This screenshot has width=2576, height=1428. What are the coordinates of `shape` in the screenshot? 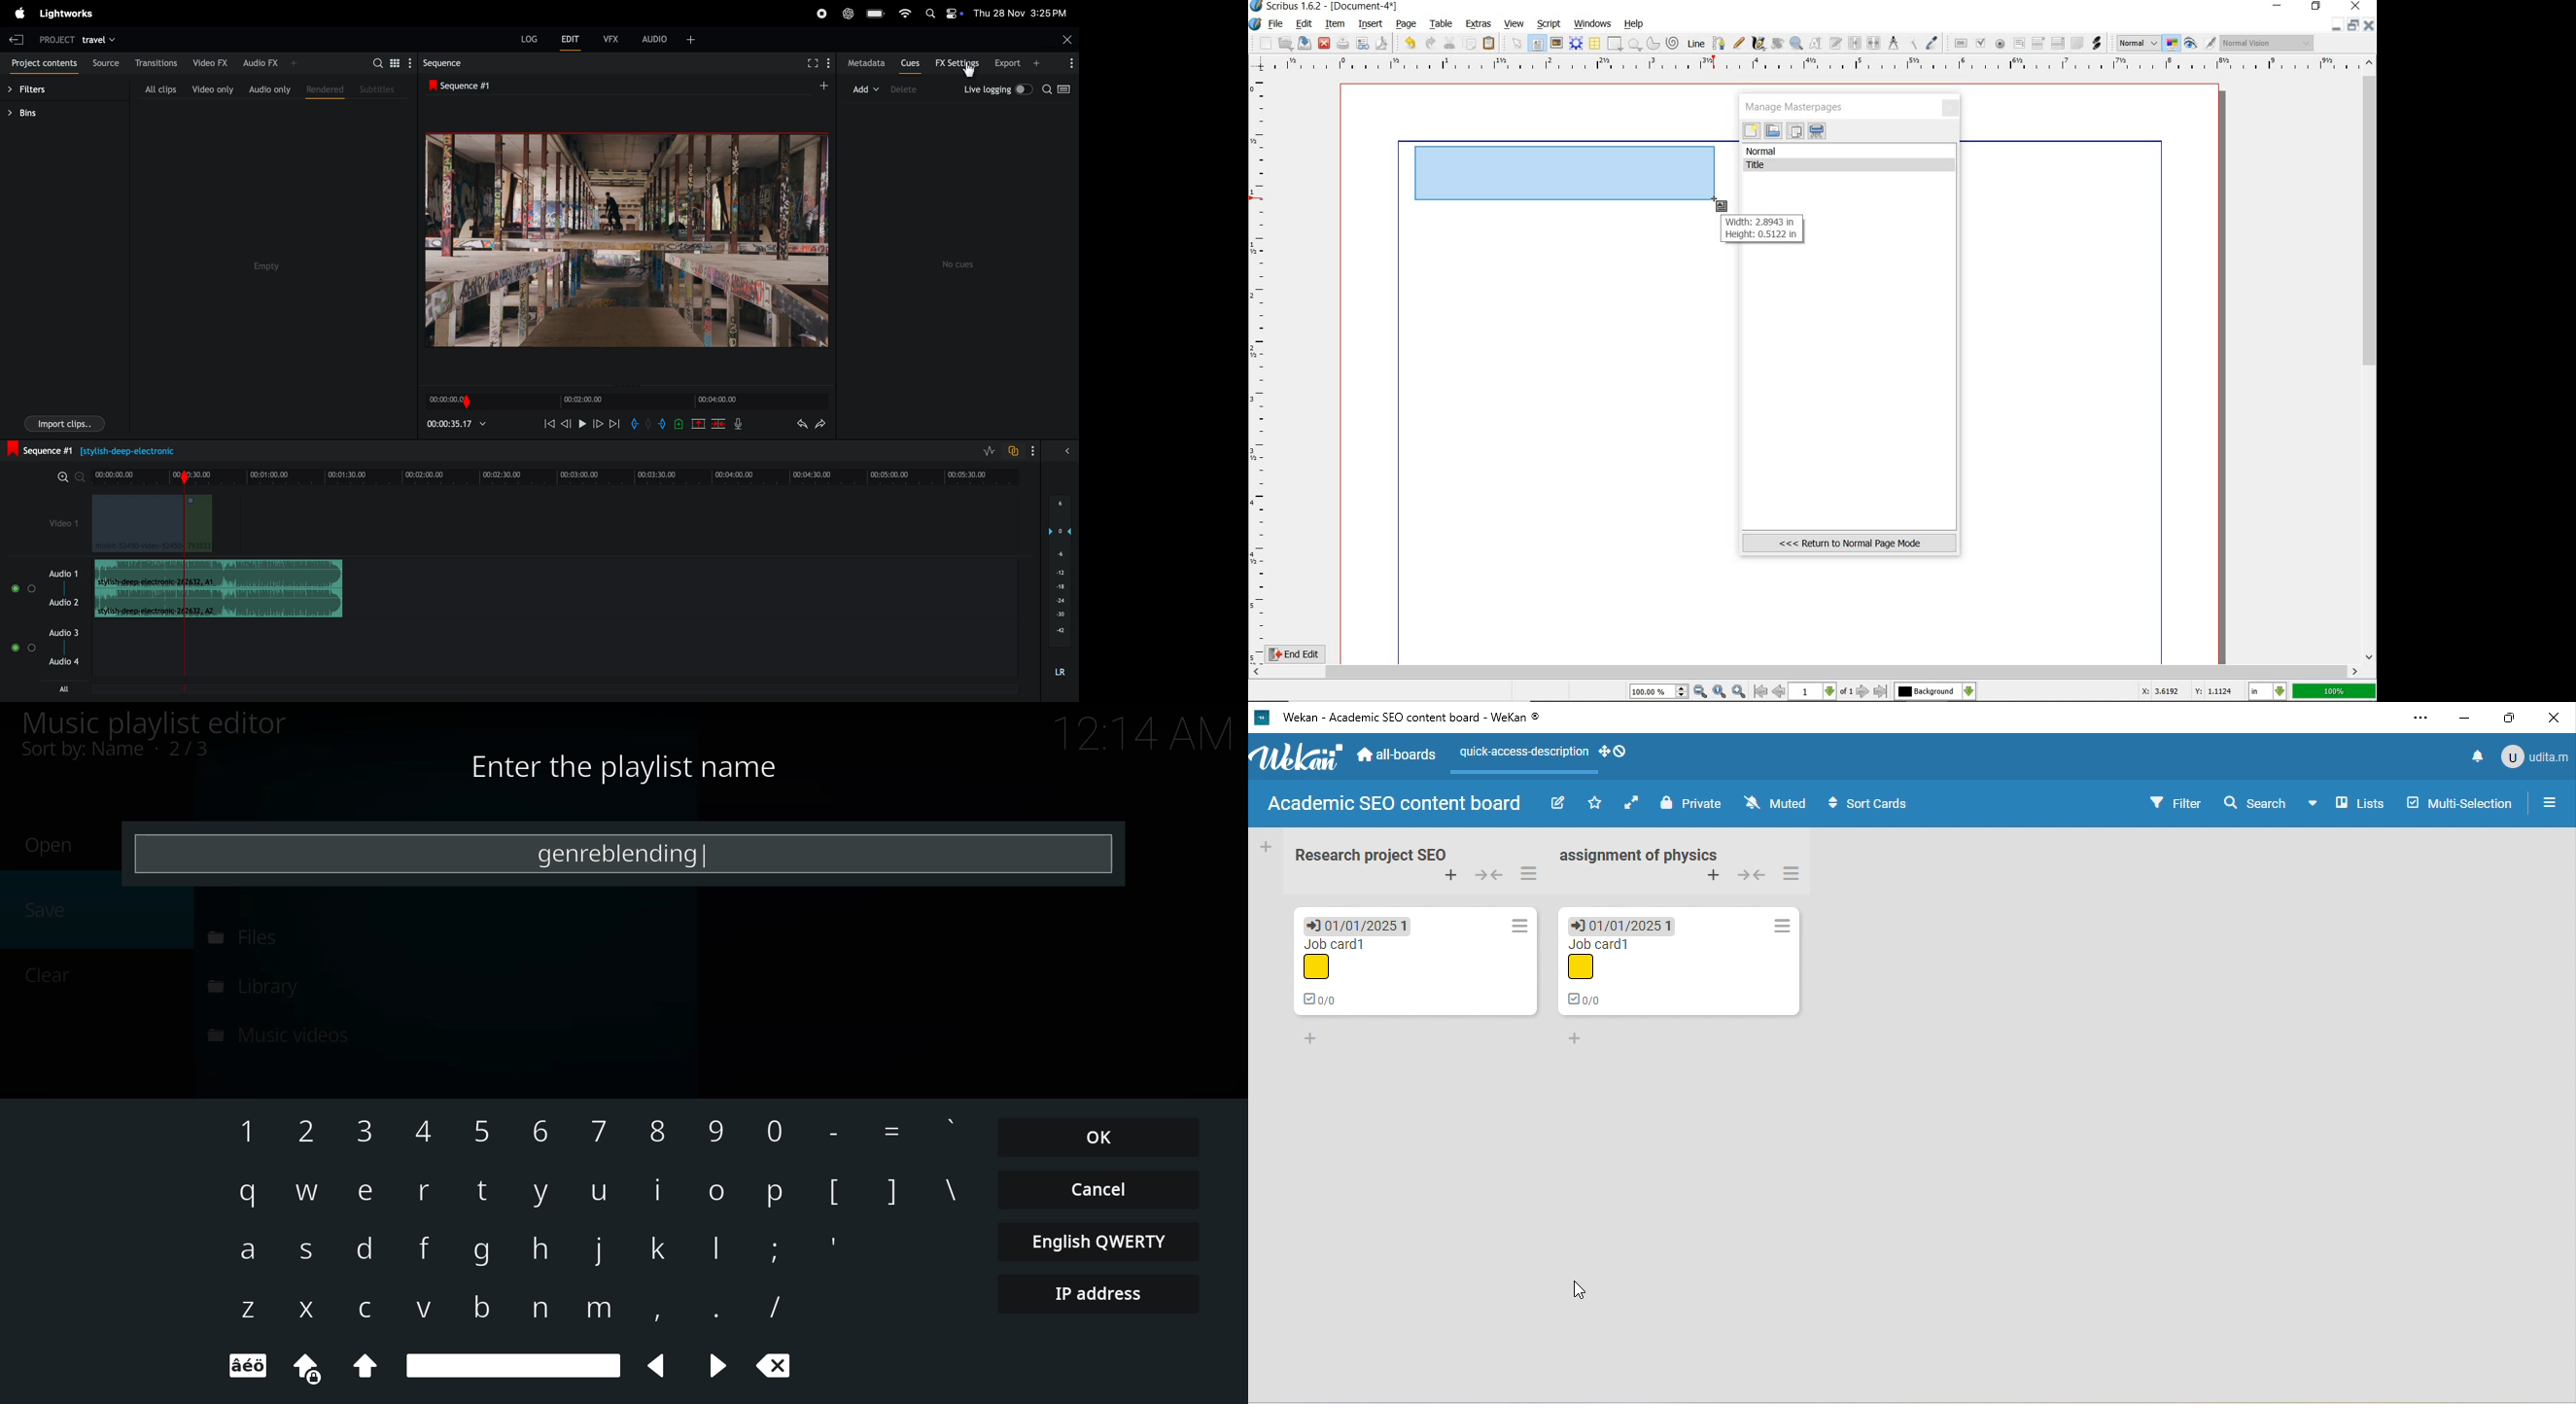 It's located at (1615, 44).